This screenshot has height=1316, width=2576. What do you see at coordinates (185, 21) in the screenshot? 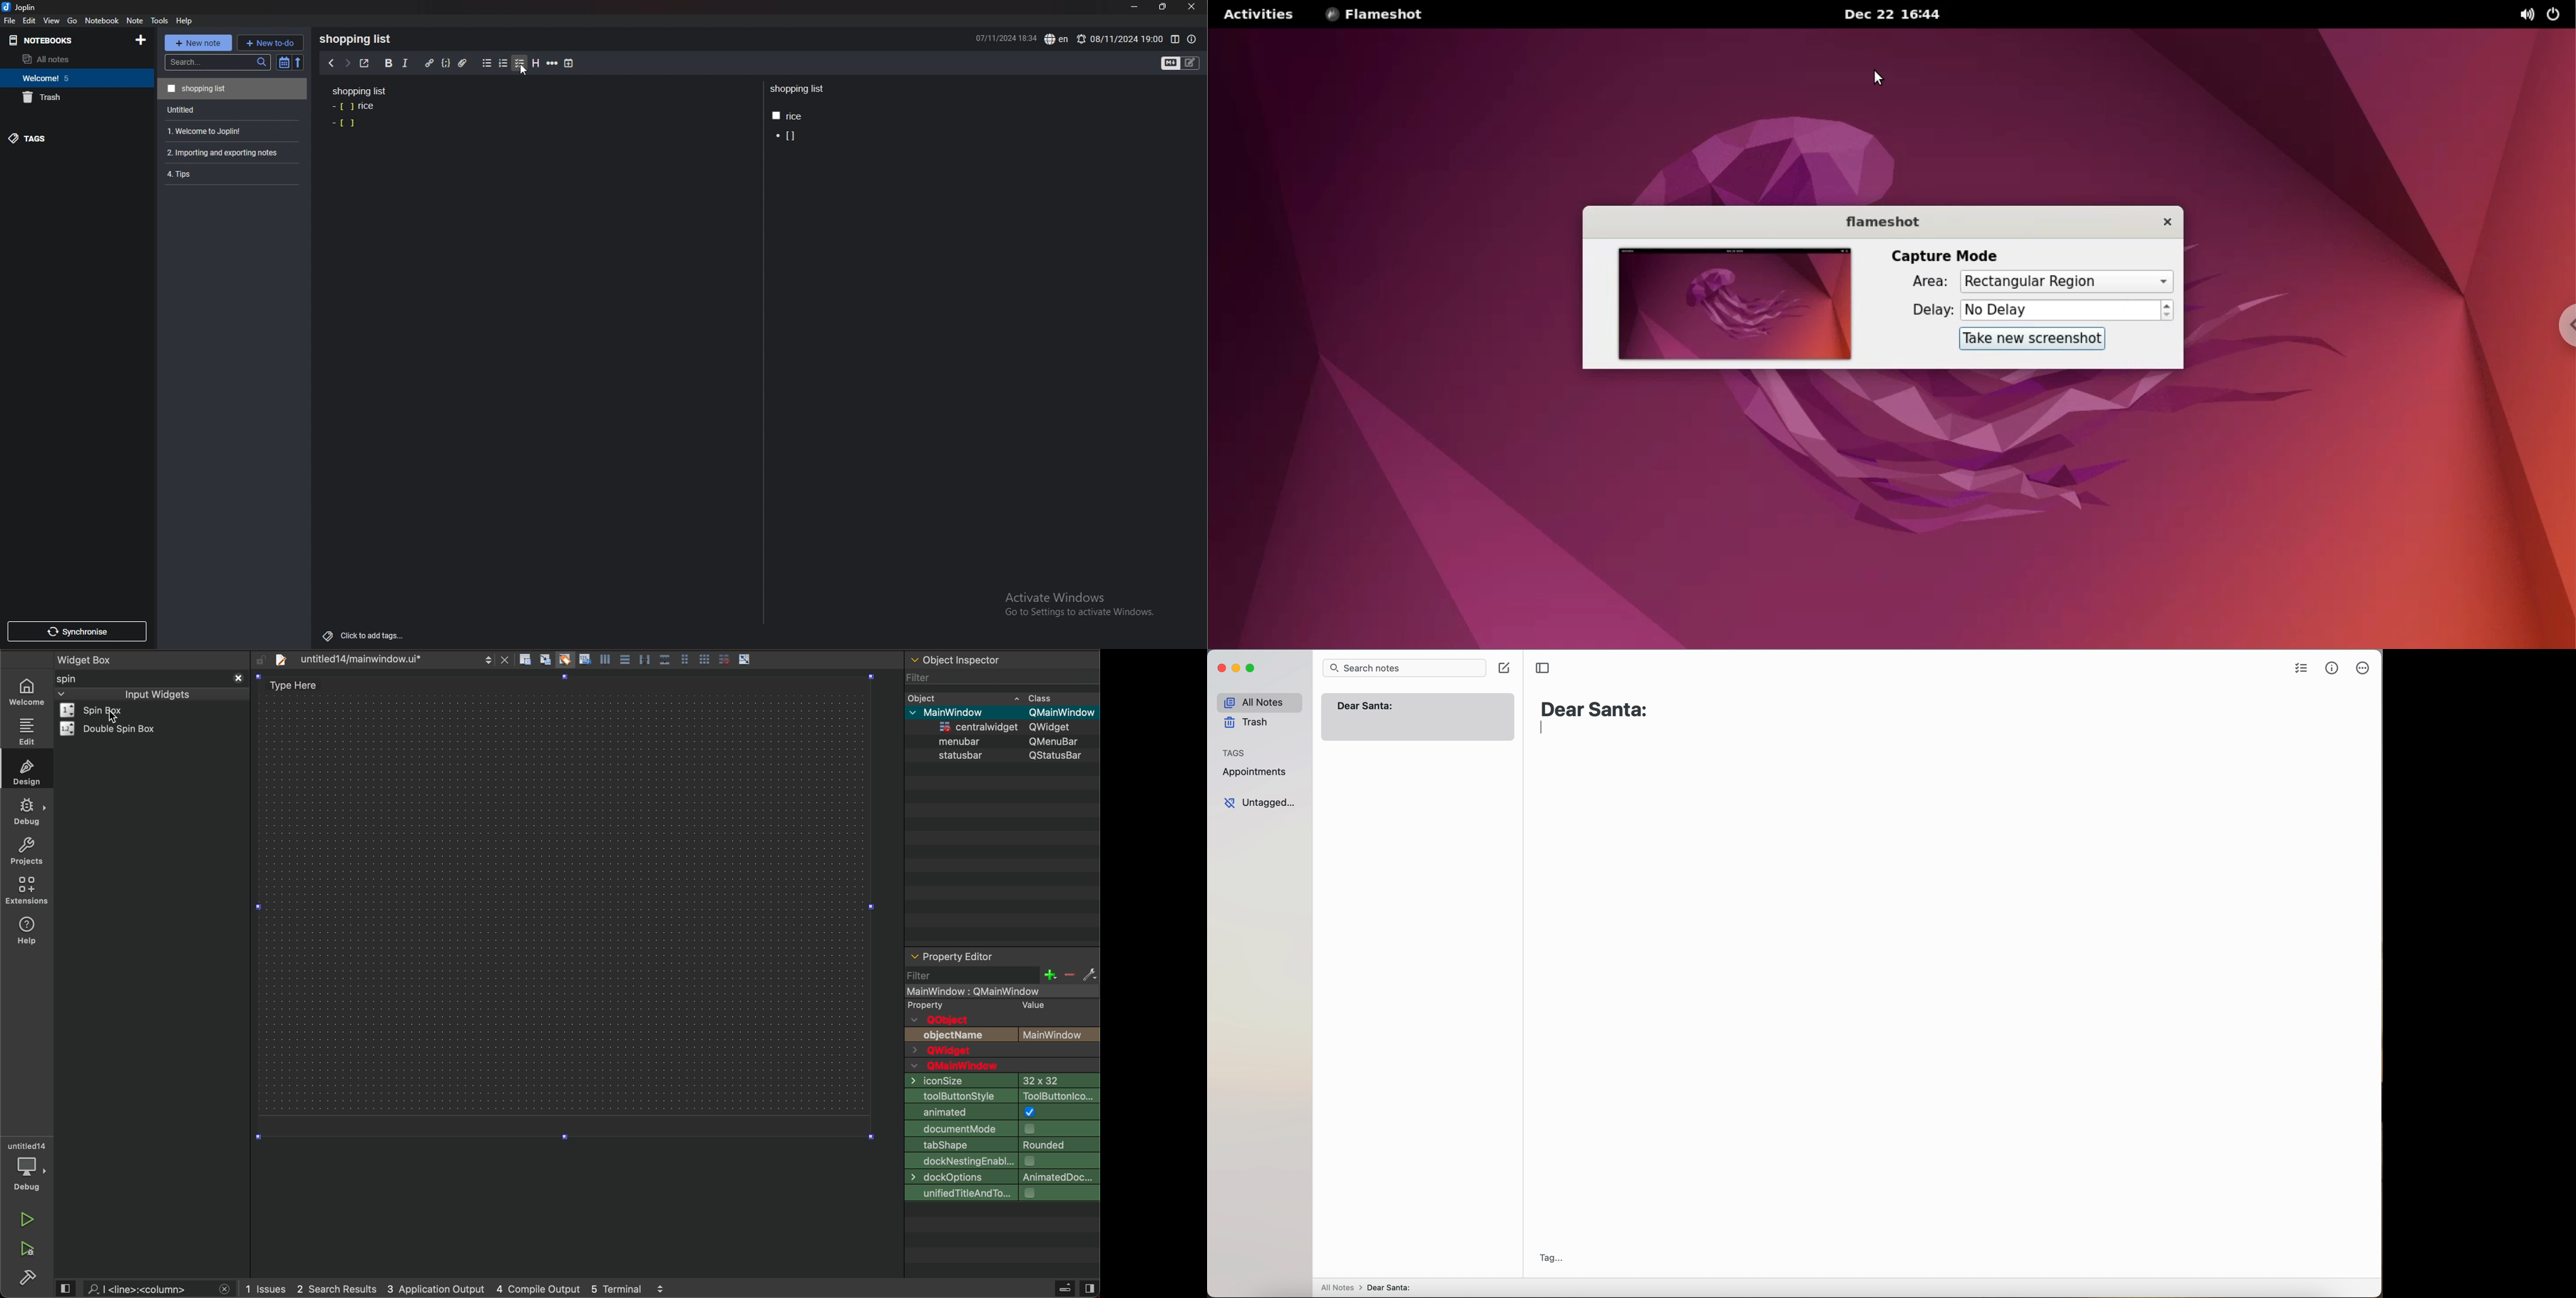
I see `help` at bounding box center [185, 21].